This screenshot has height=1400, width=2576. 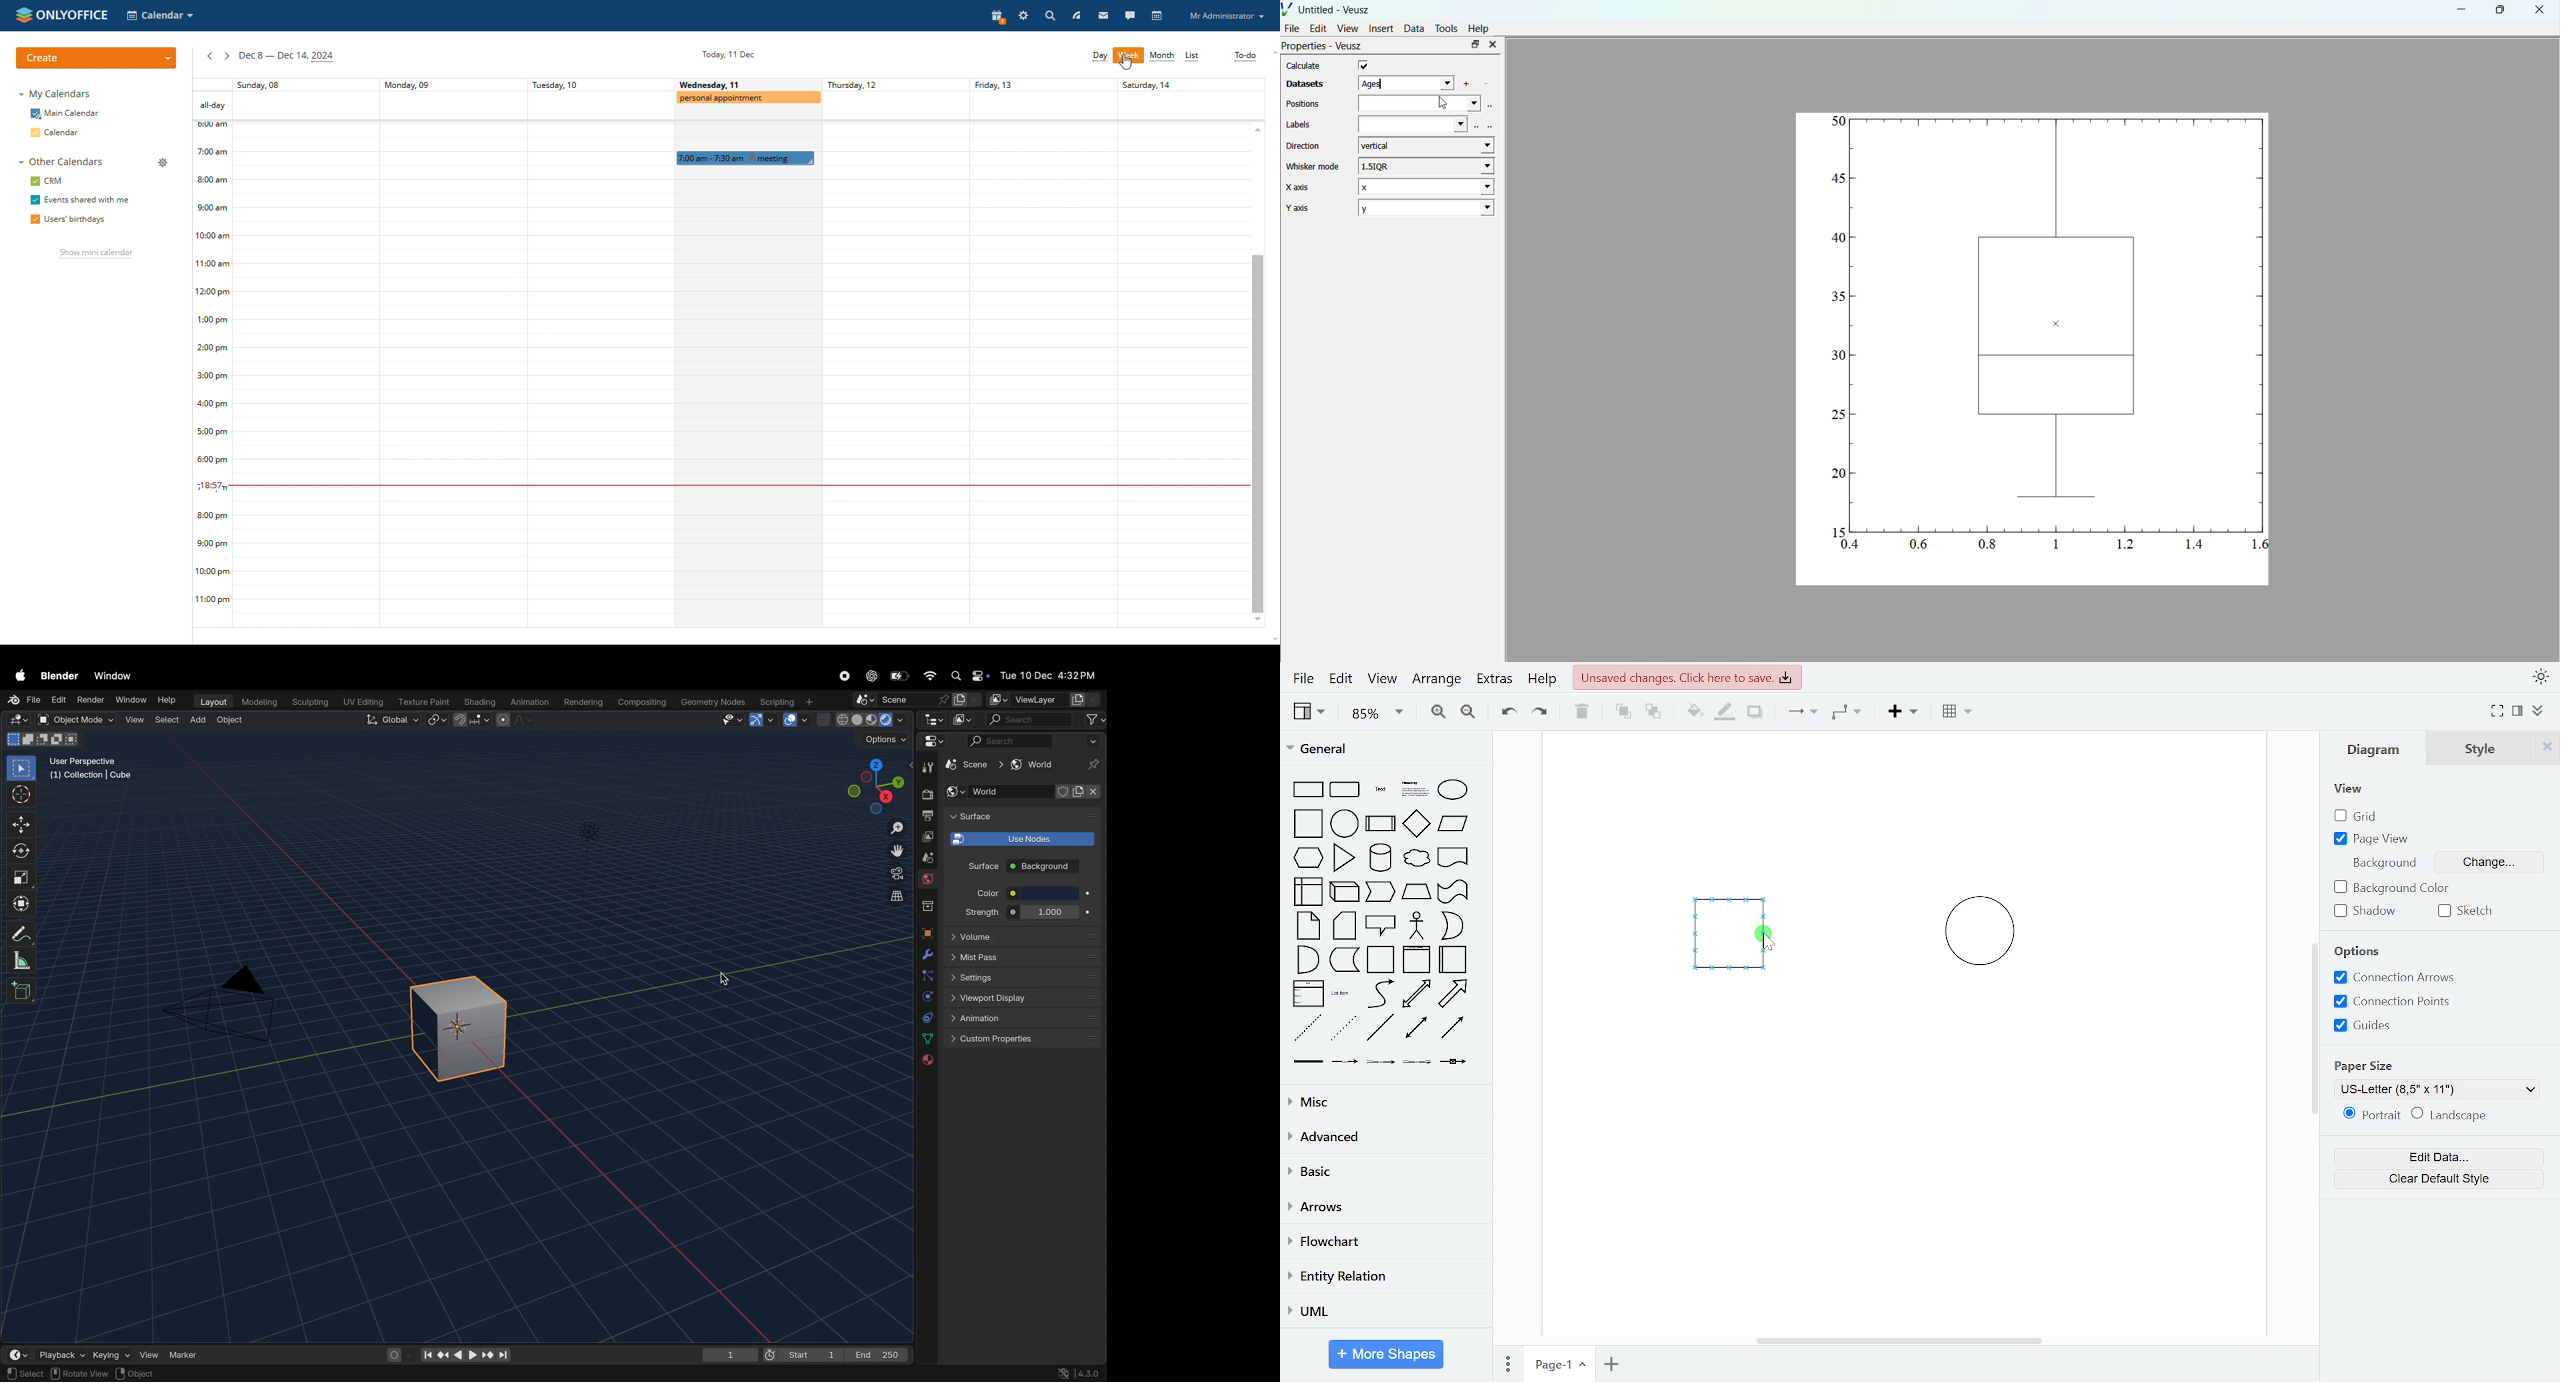 What do you see at coordinates (1456, 1060) in the screenshot?
I see `connector with symbol` at bounding box center [1456, 1060].